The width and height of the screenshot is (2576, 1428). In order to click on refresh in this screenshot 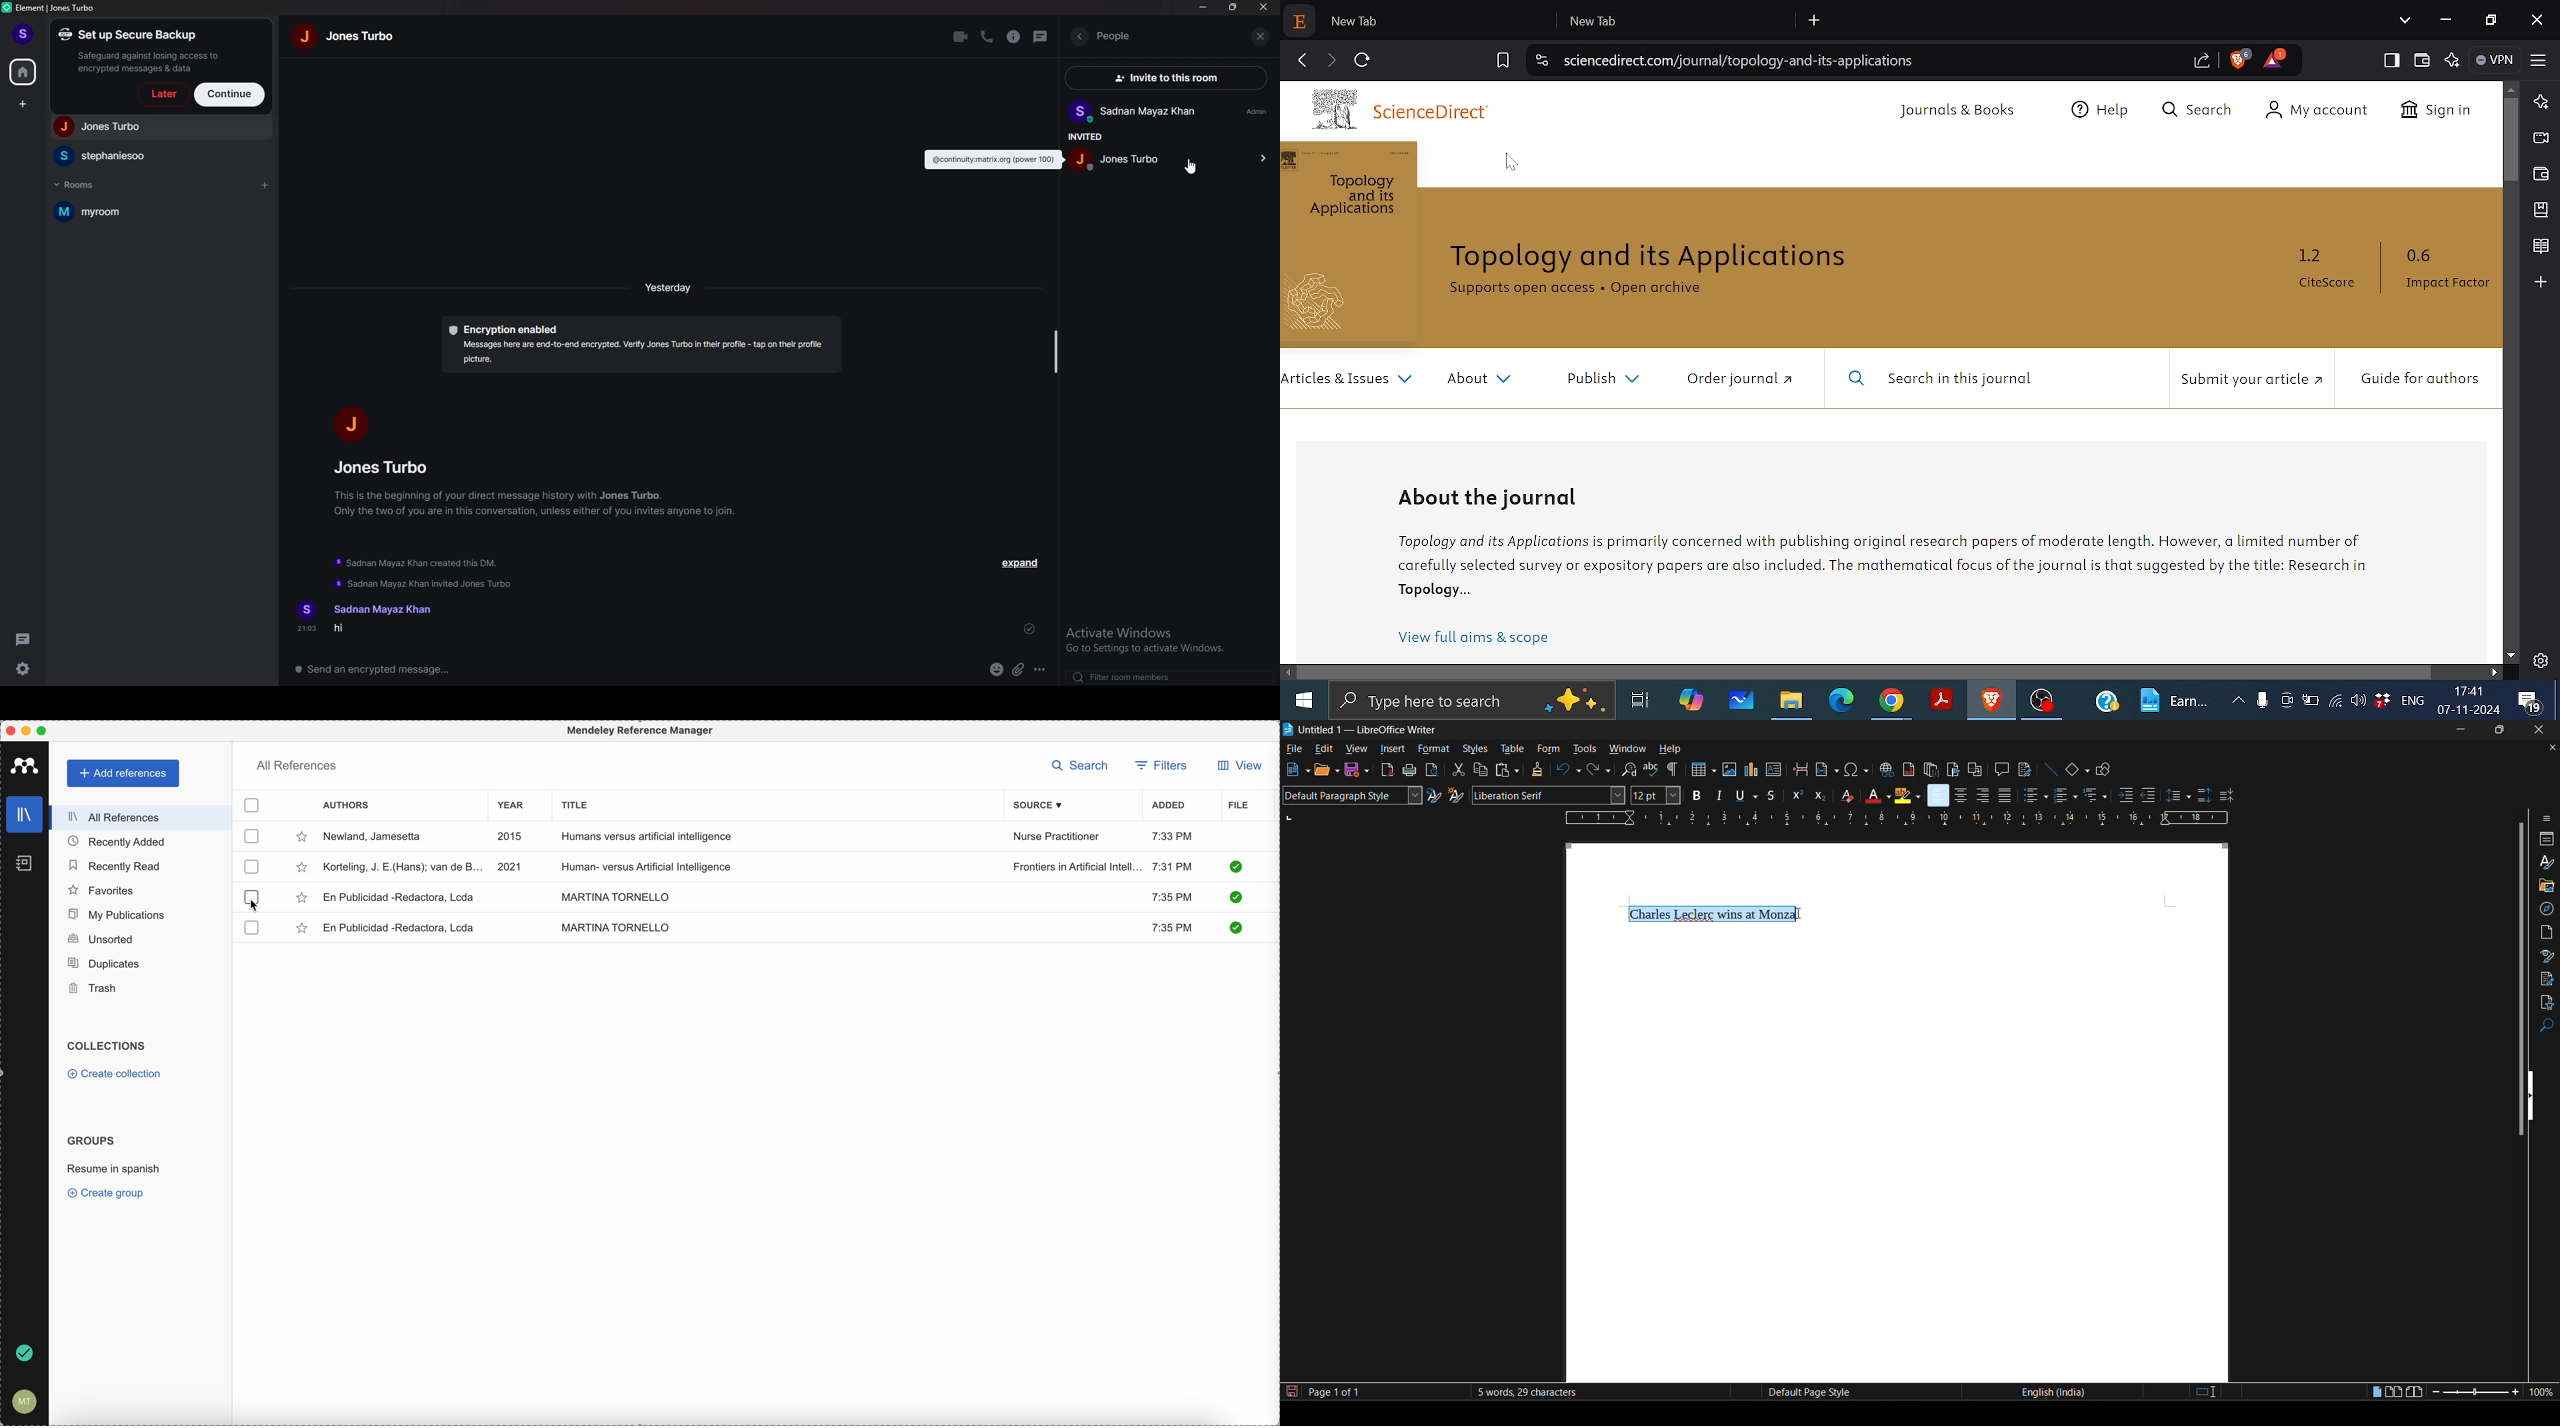, I will do `click(1363, 60)`.